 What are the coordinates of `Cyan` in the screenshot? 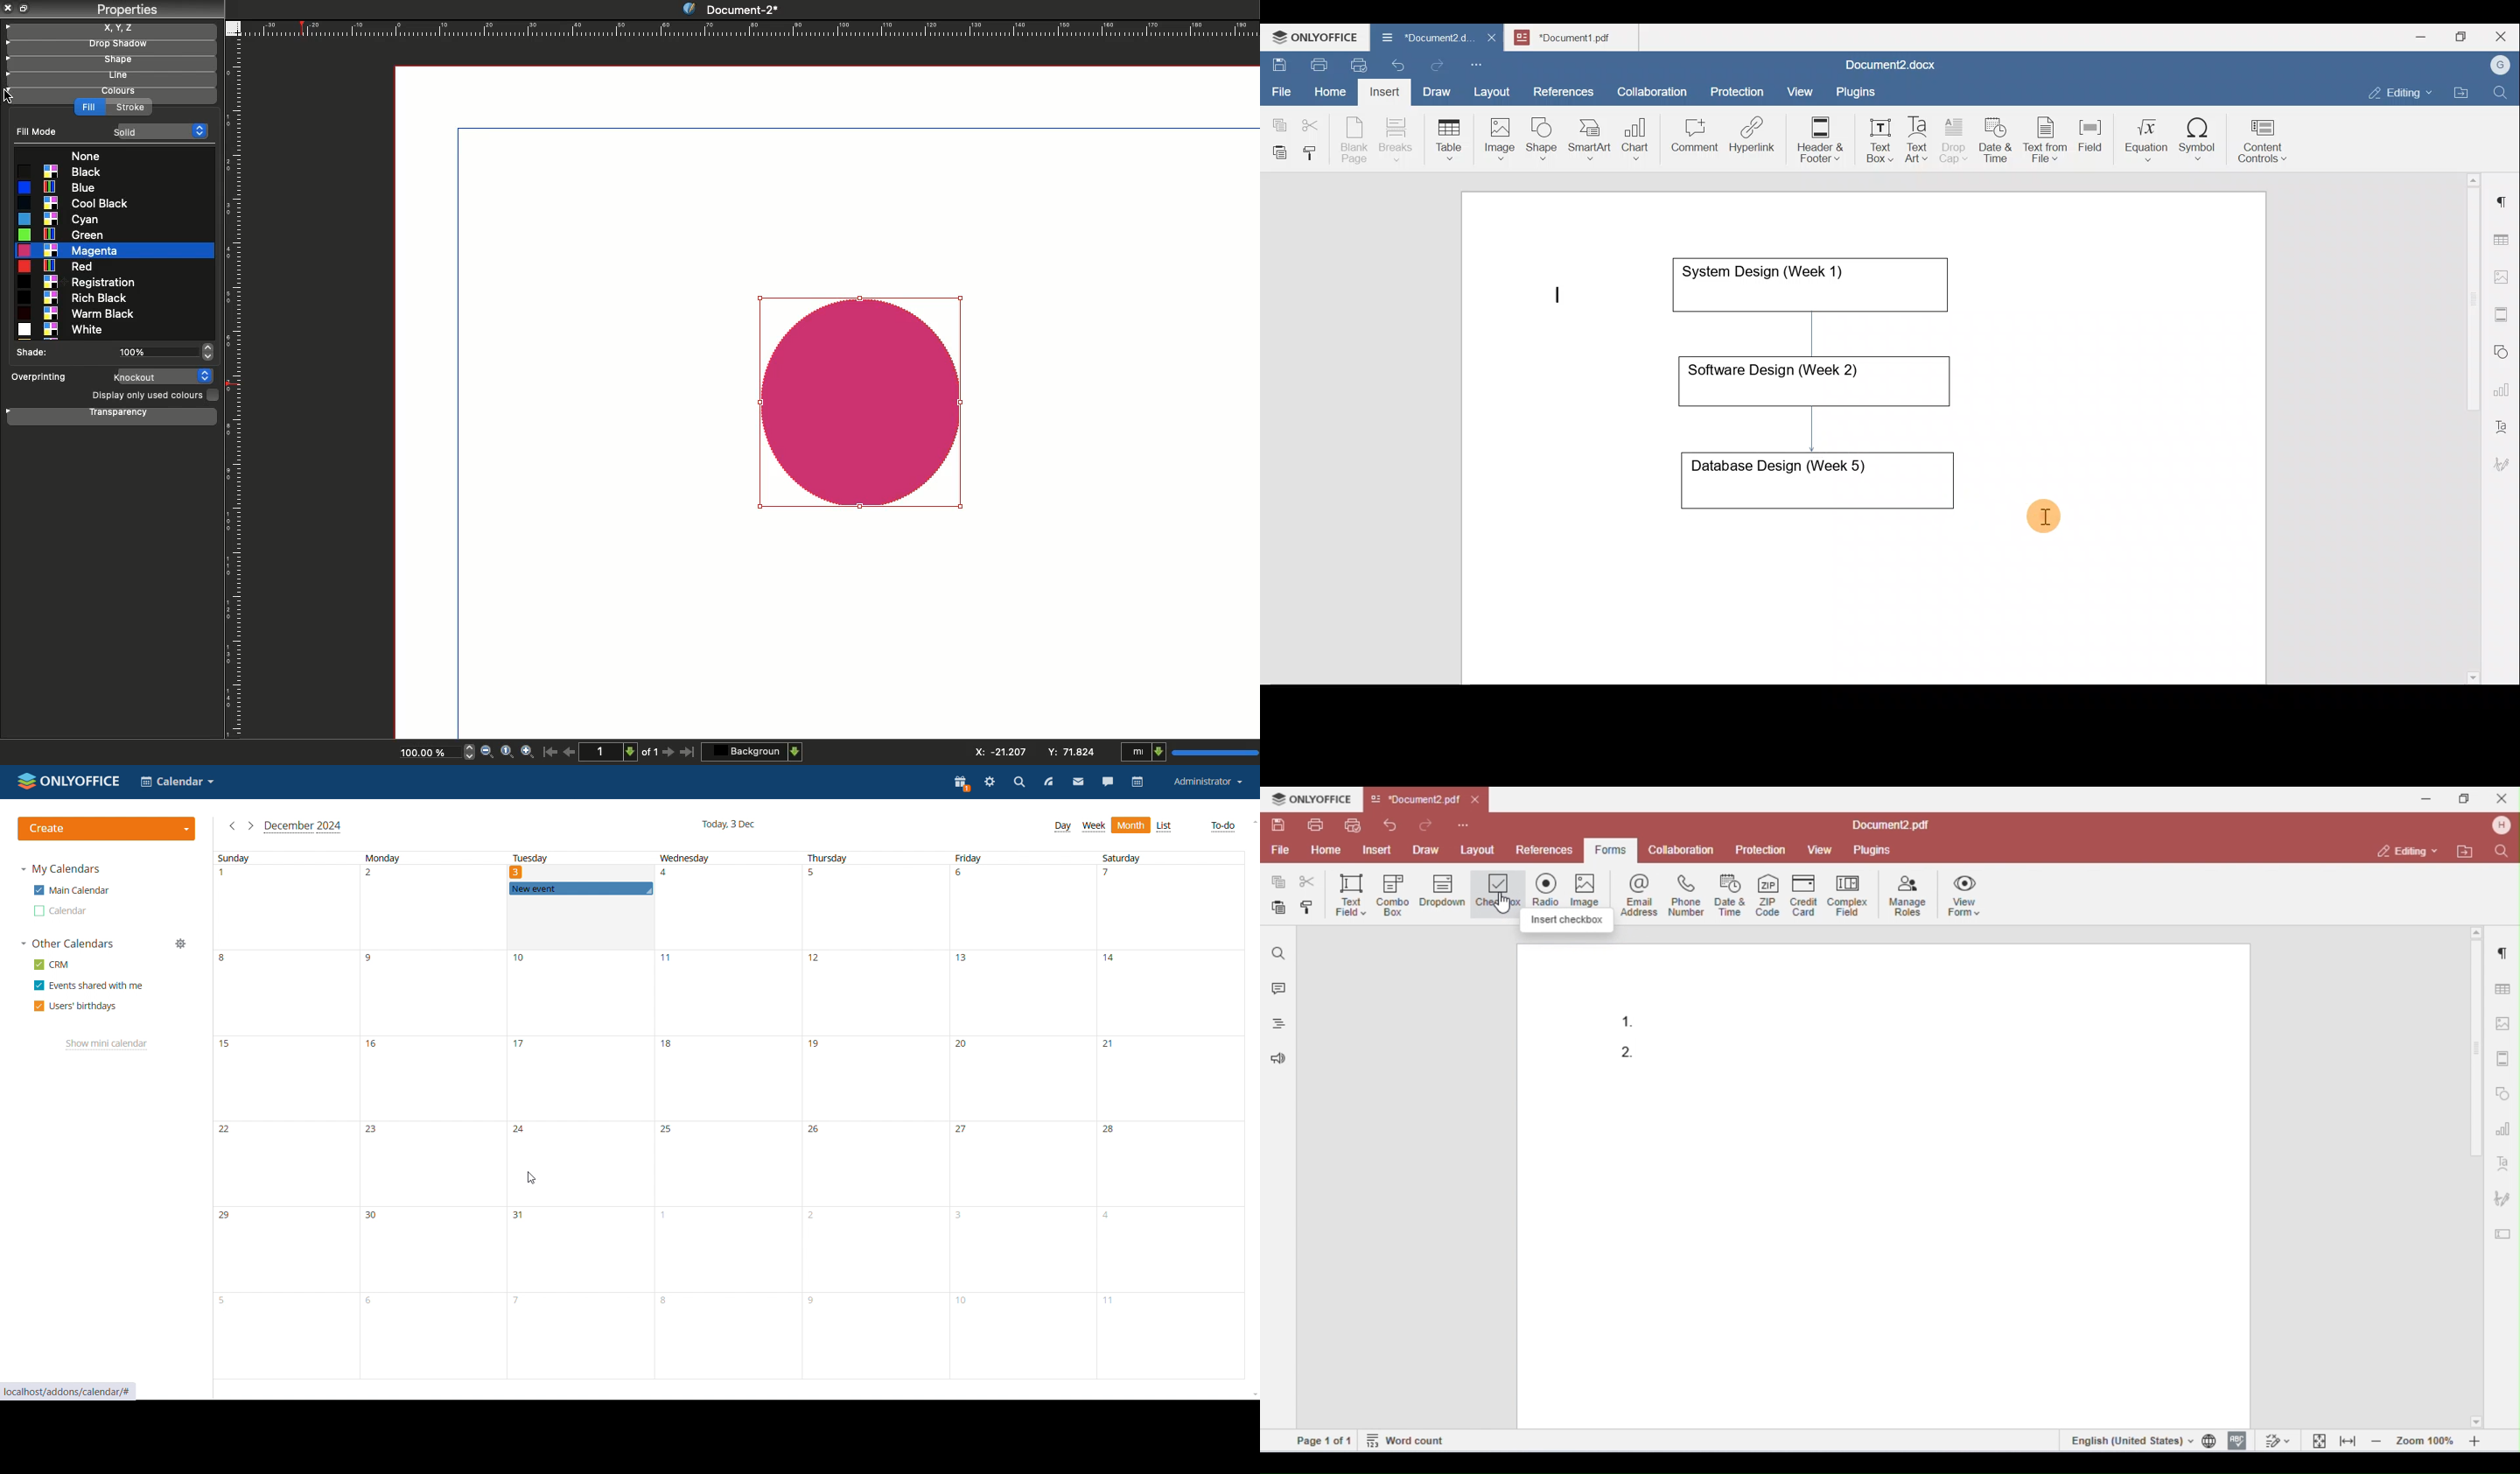 It's located at (60, 219).